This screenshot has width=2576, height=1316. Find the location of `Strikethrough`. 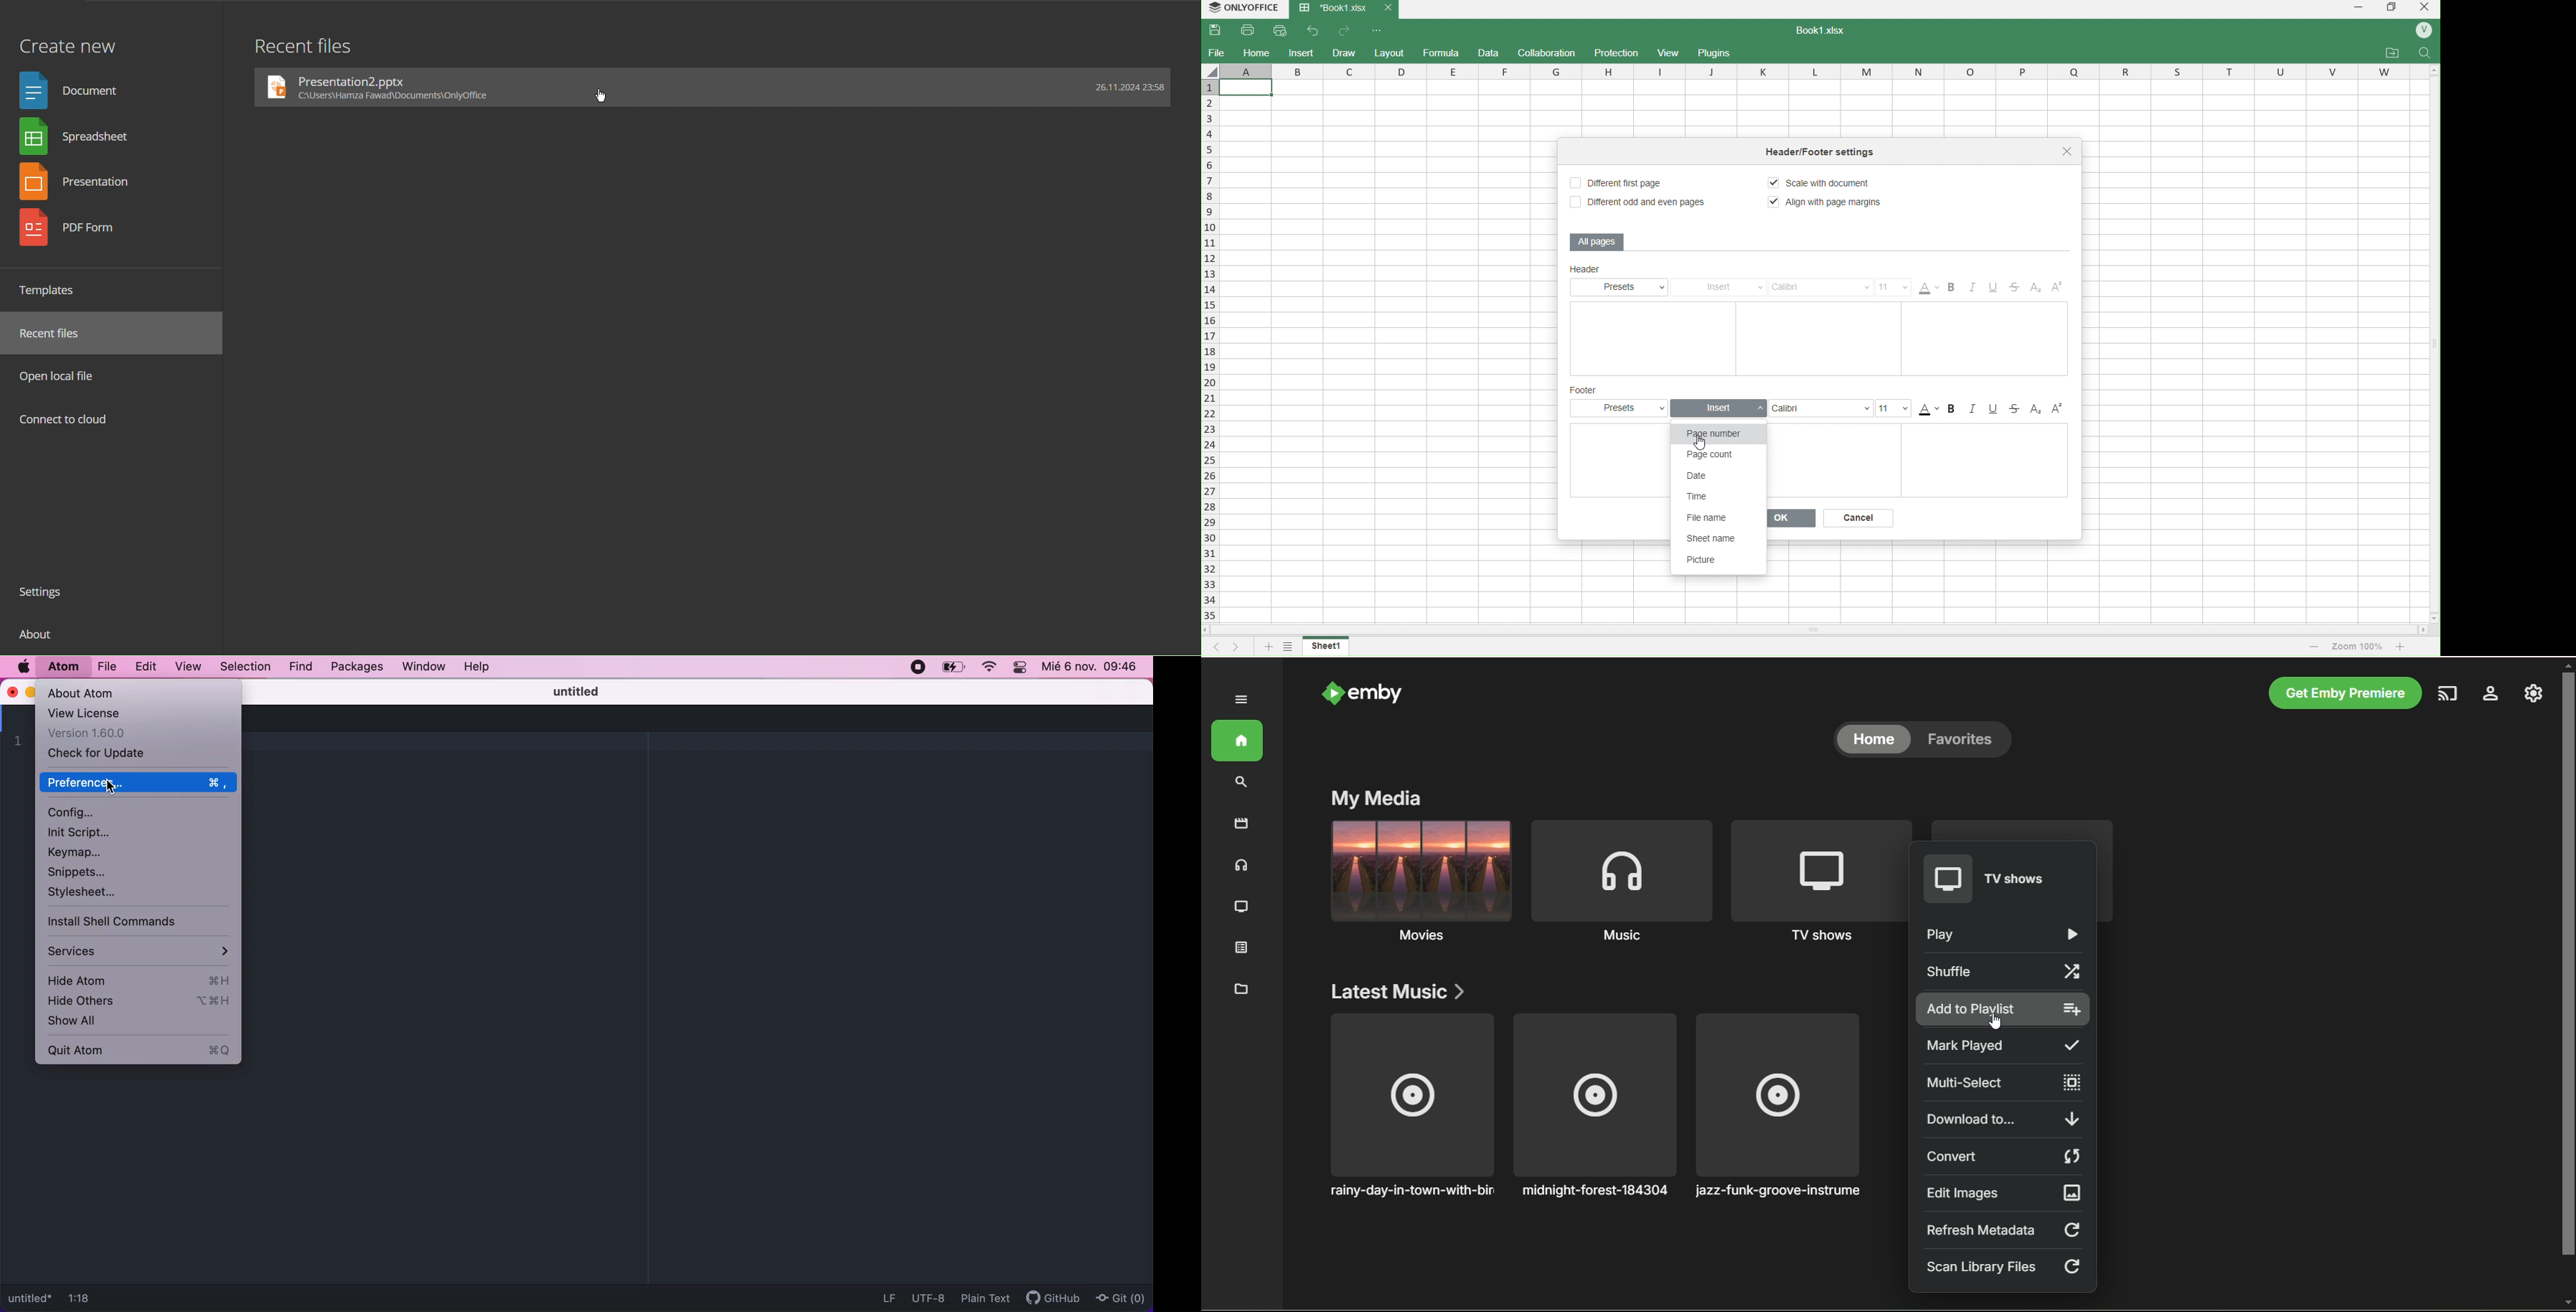

Strikethrough is located at coordinates (2017, 289).